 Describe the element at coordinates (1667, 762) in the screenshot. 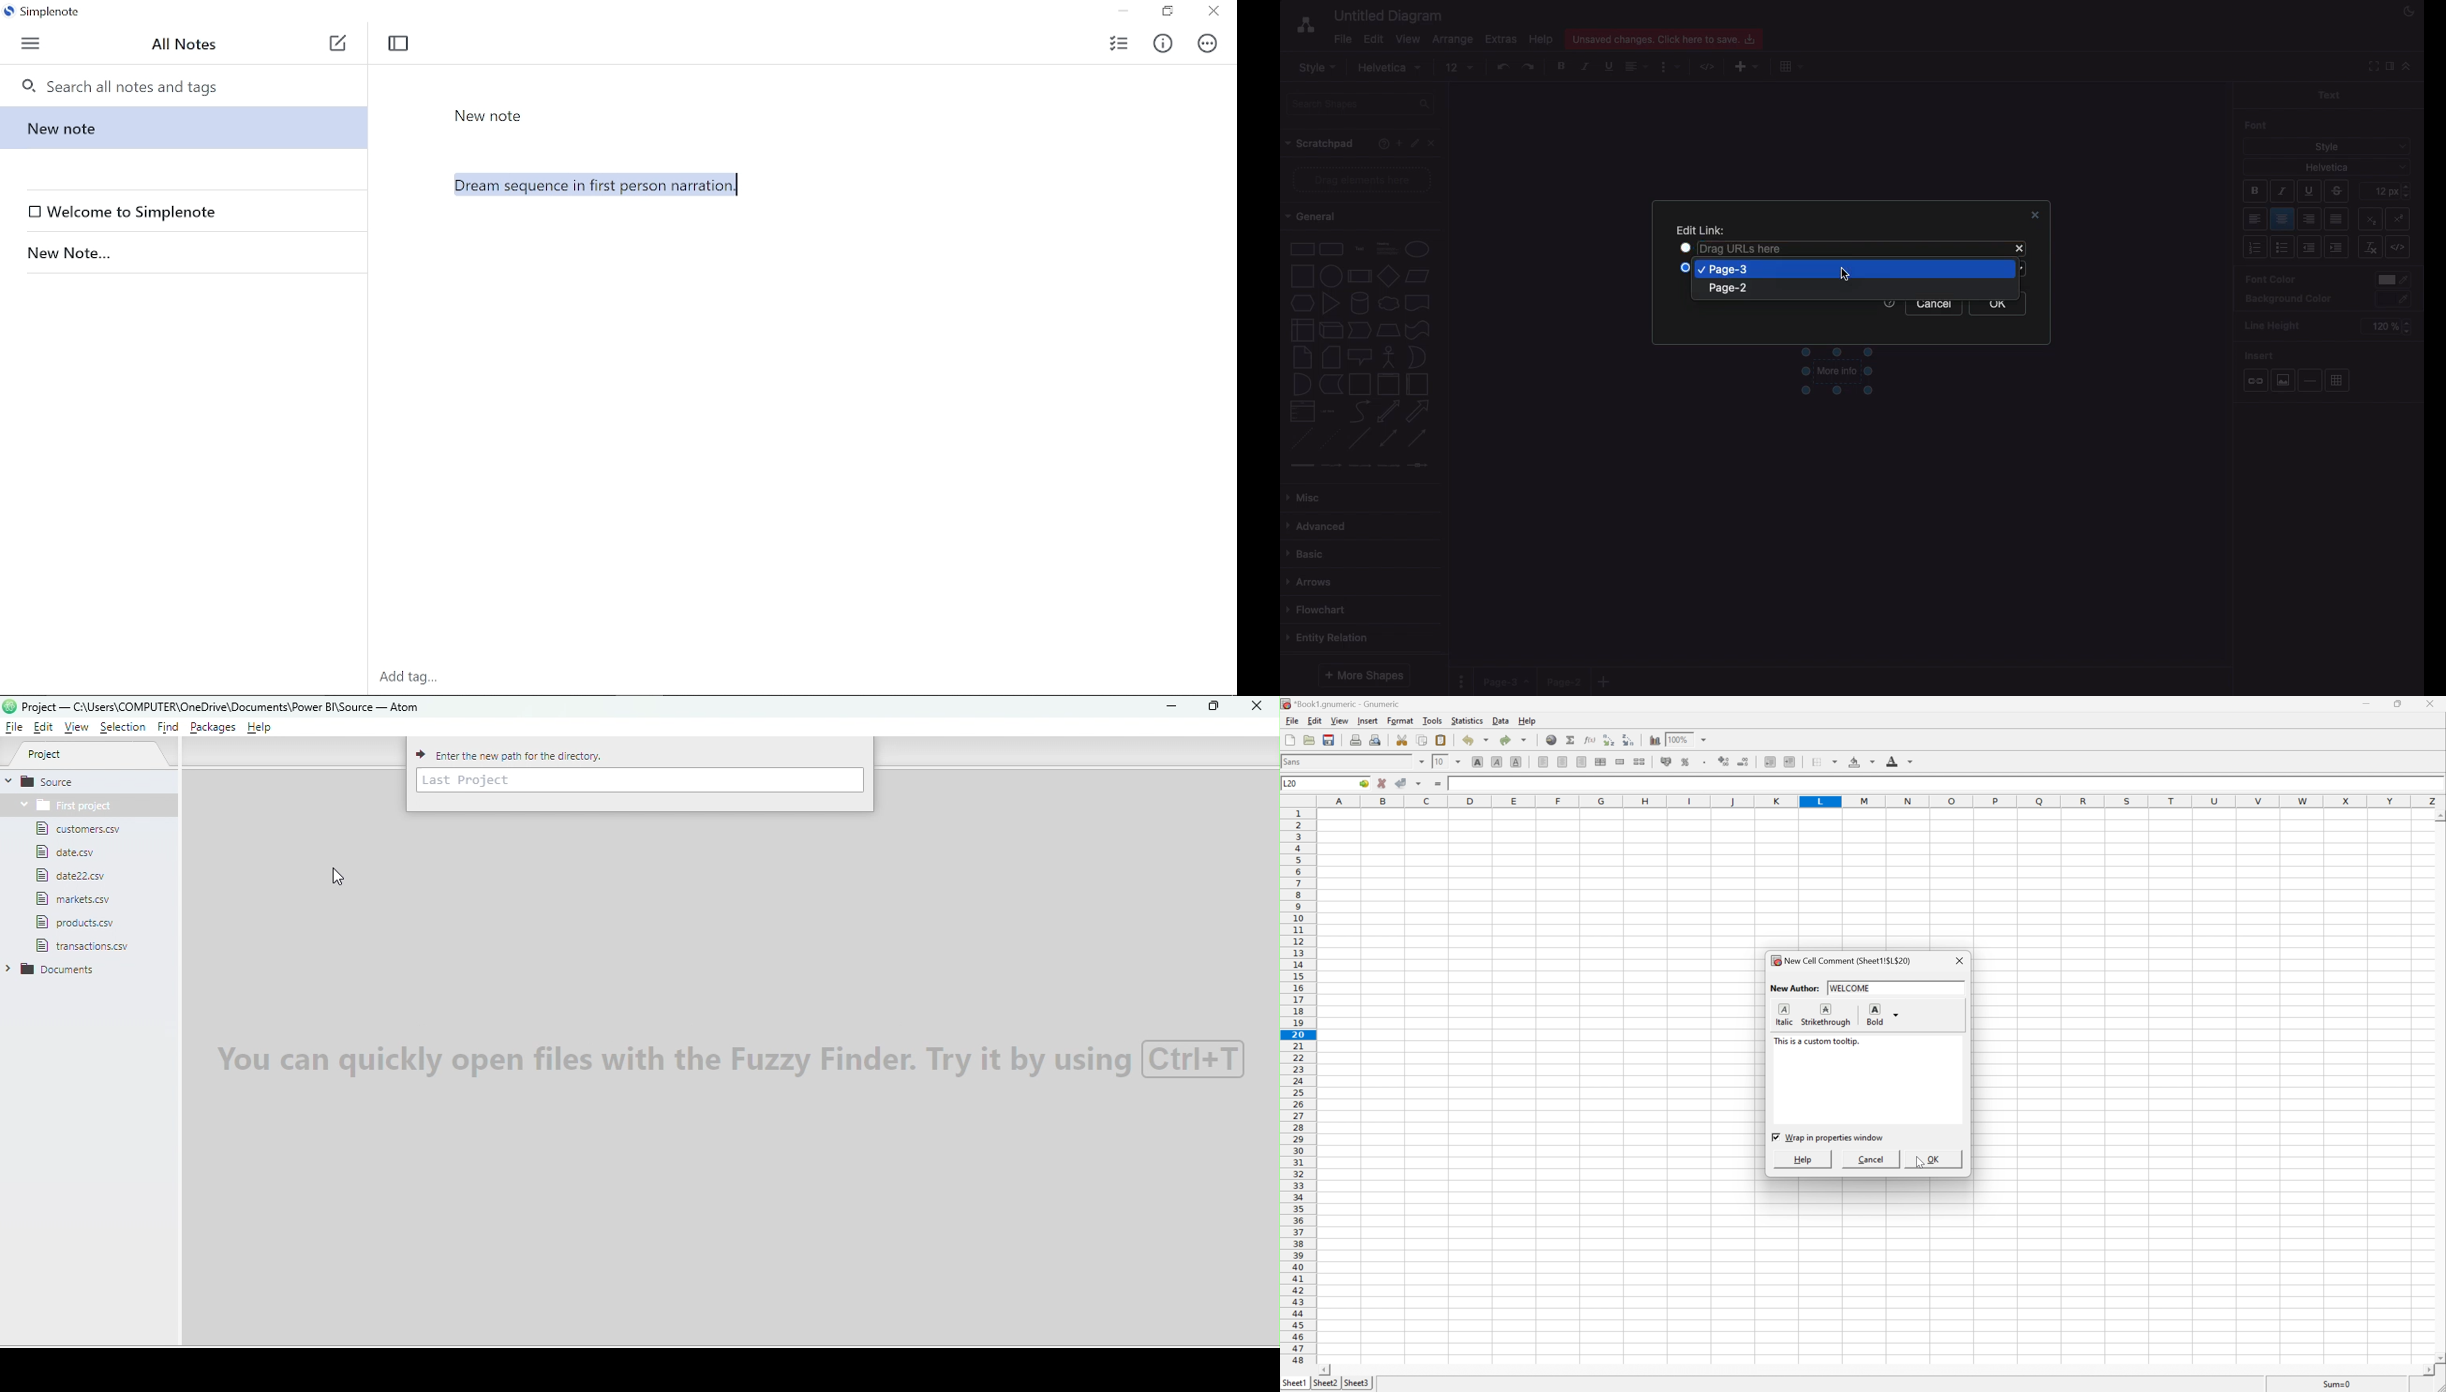

I see `Format the selection of accounting` at that location.